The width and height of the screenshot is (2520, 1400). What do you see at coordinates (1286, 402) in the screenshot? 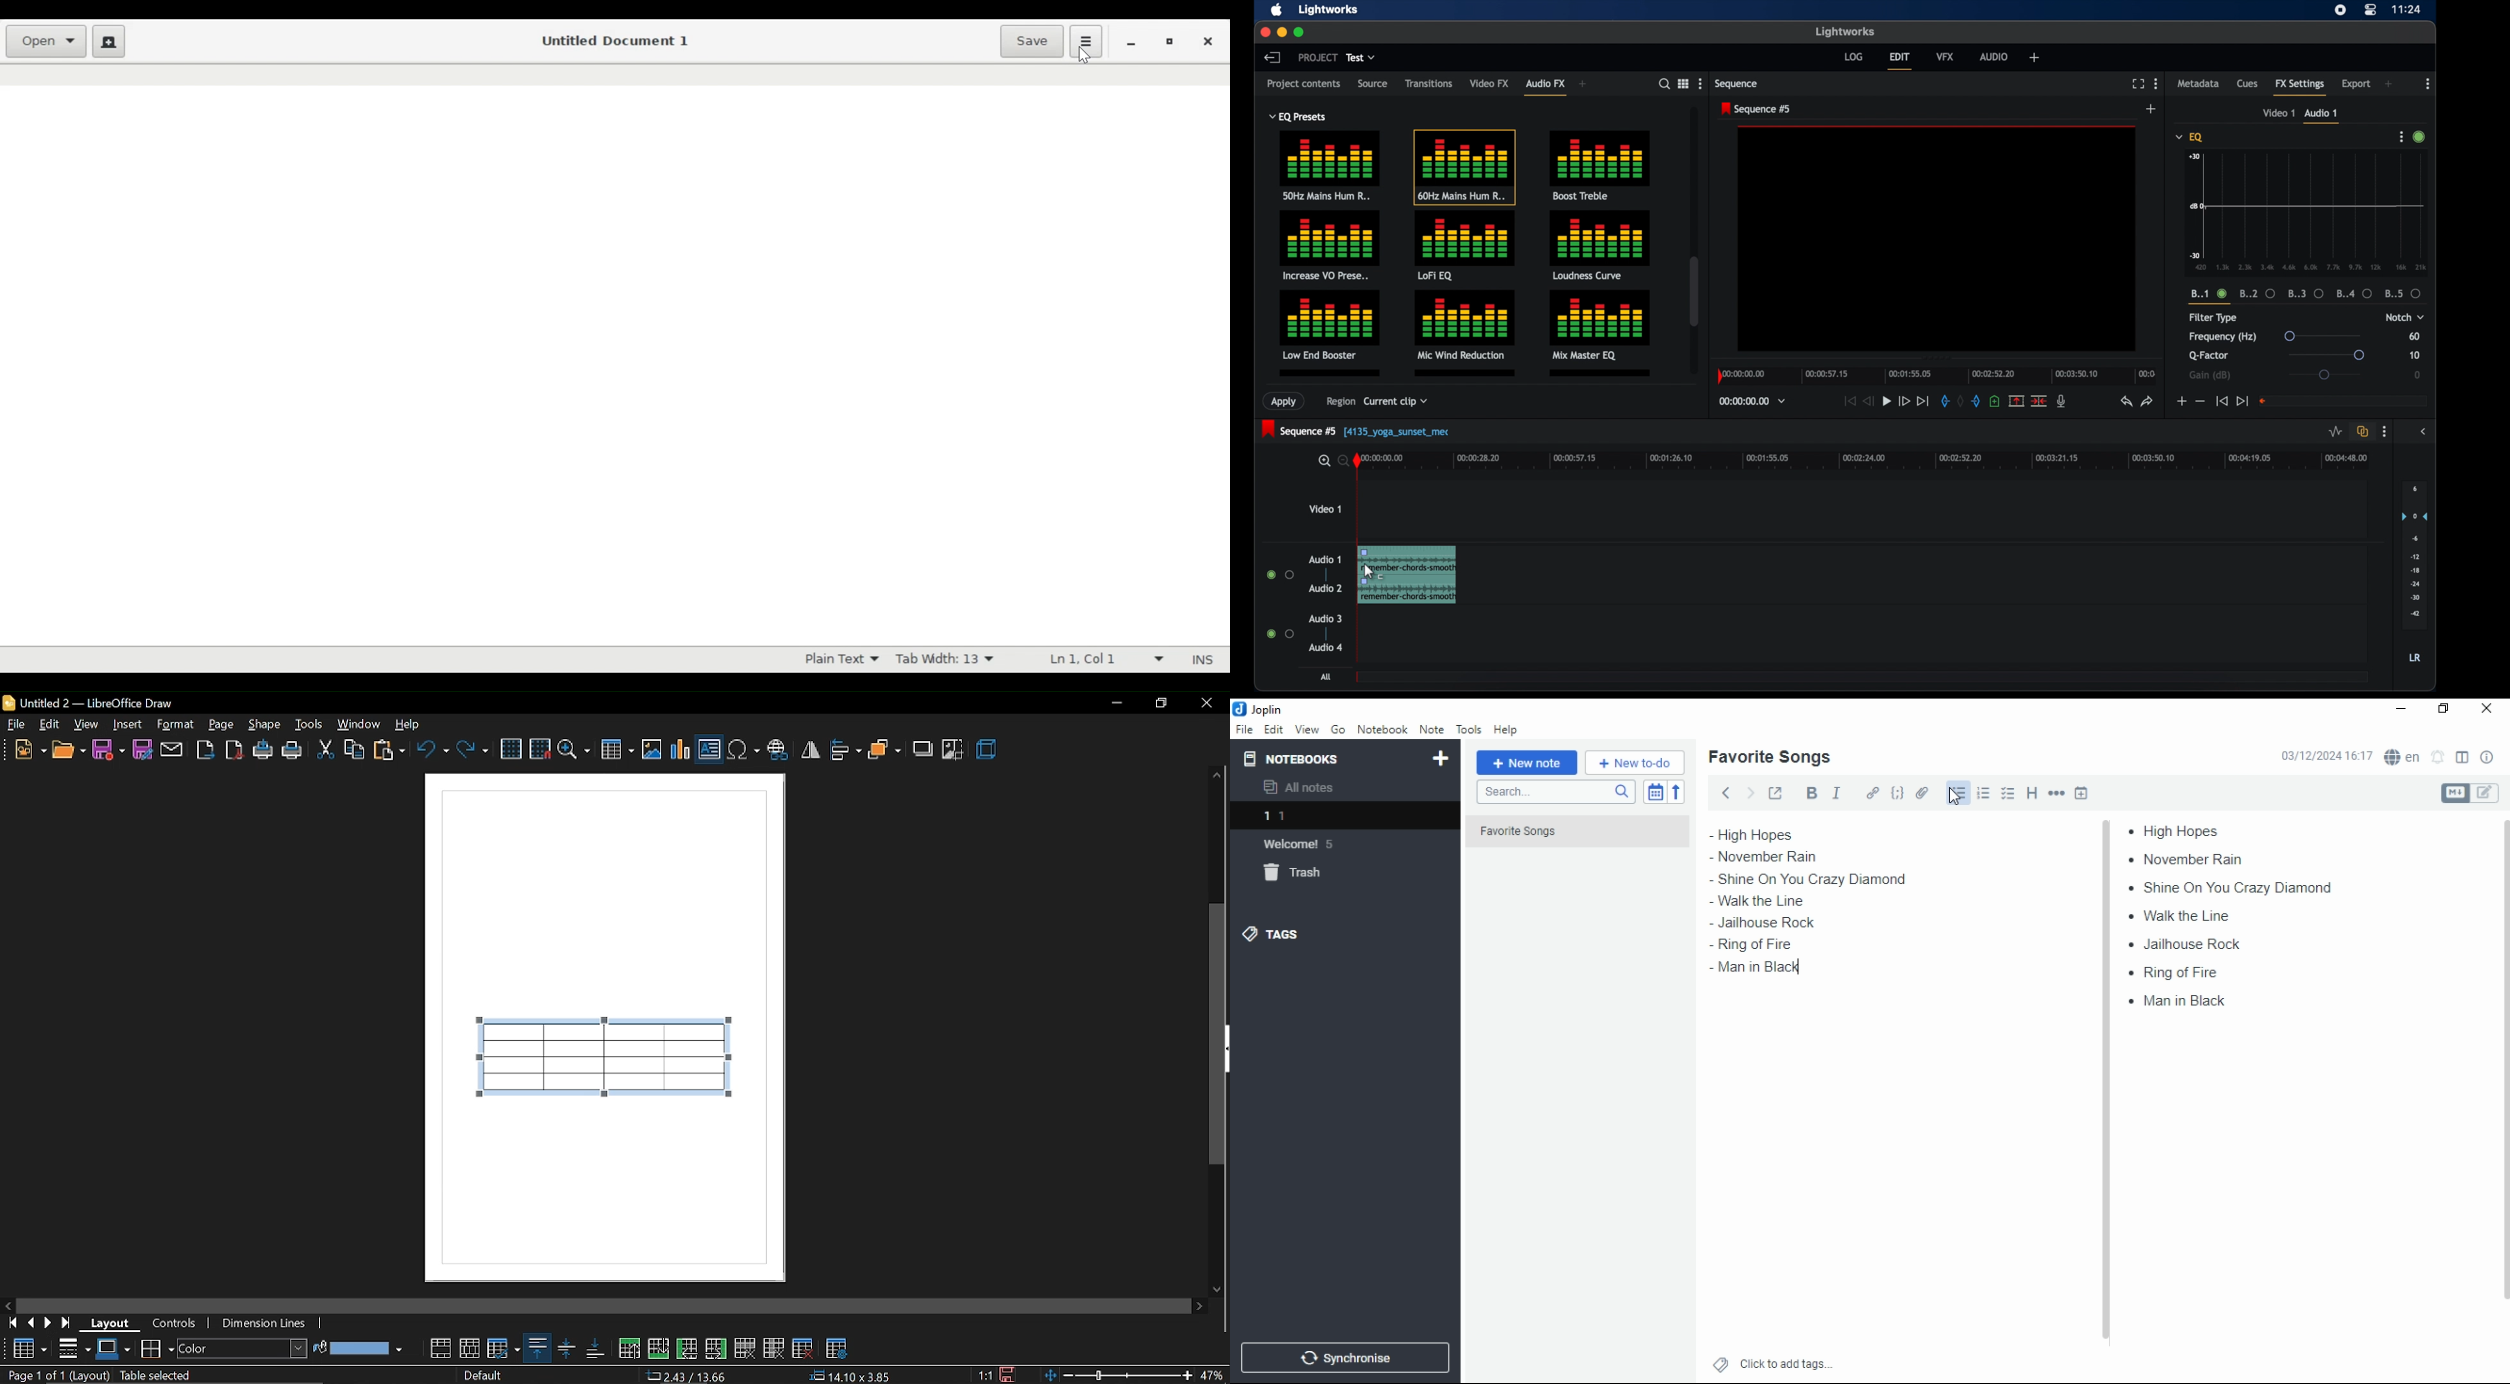
I see `apply` at bounding box center [1286, 402].